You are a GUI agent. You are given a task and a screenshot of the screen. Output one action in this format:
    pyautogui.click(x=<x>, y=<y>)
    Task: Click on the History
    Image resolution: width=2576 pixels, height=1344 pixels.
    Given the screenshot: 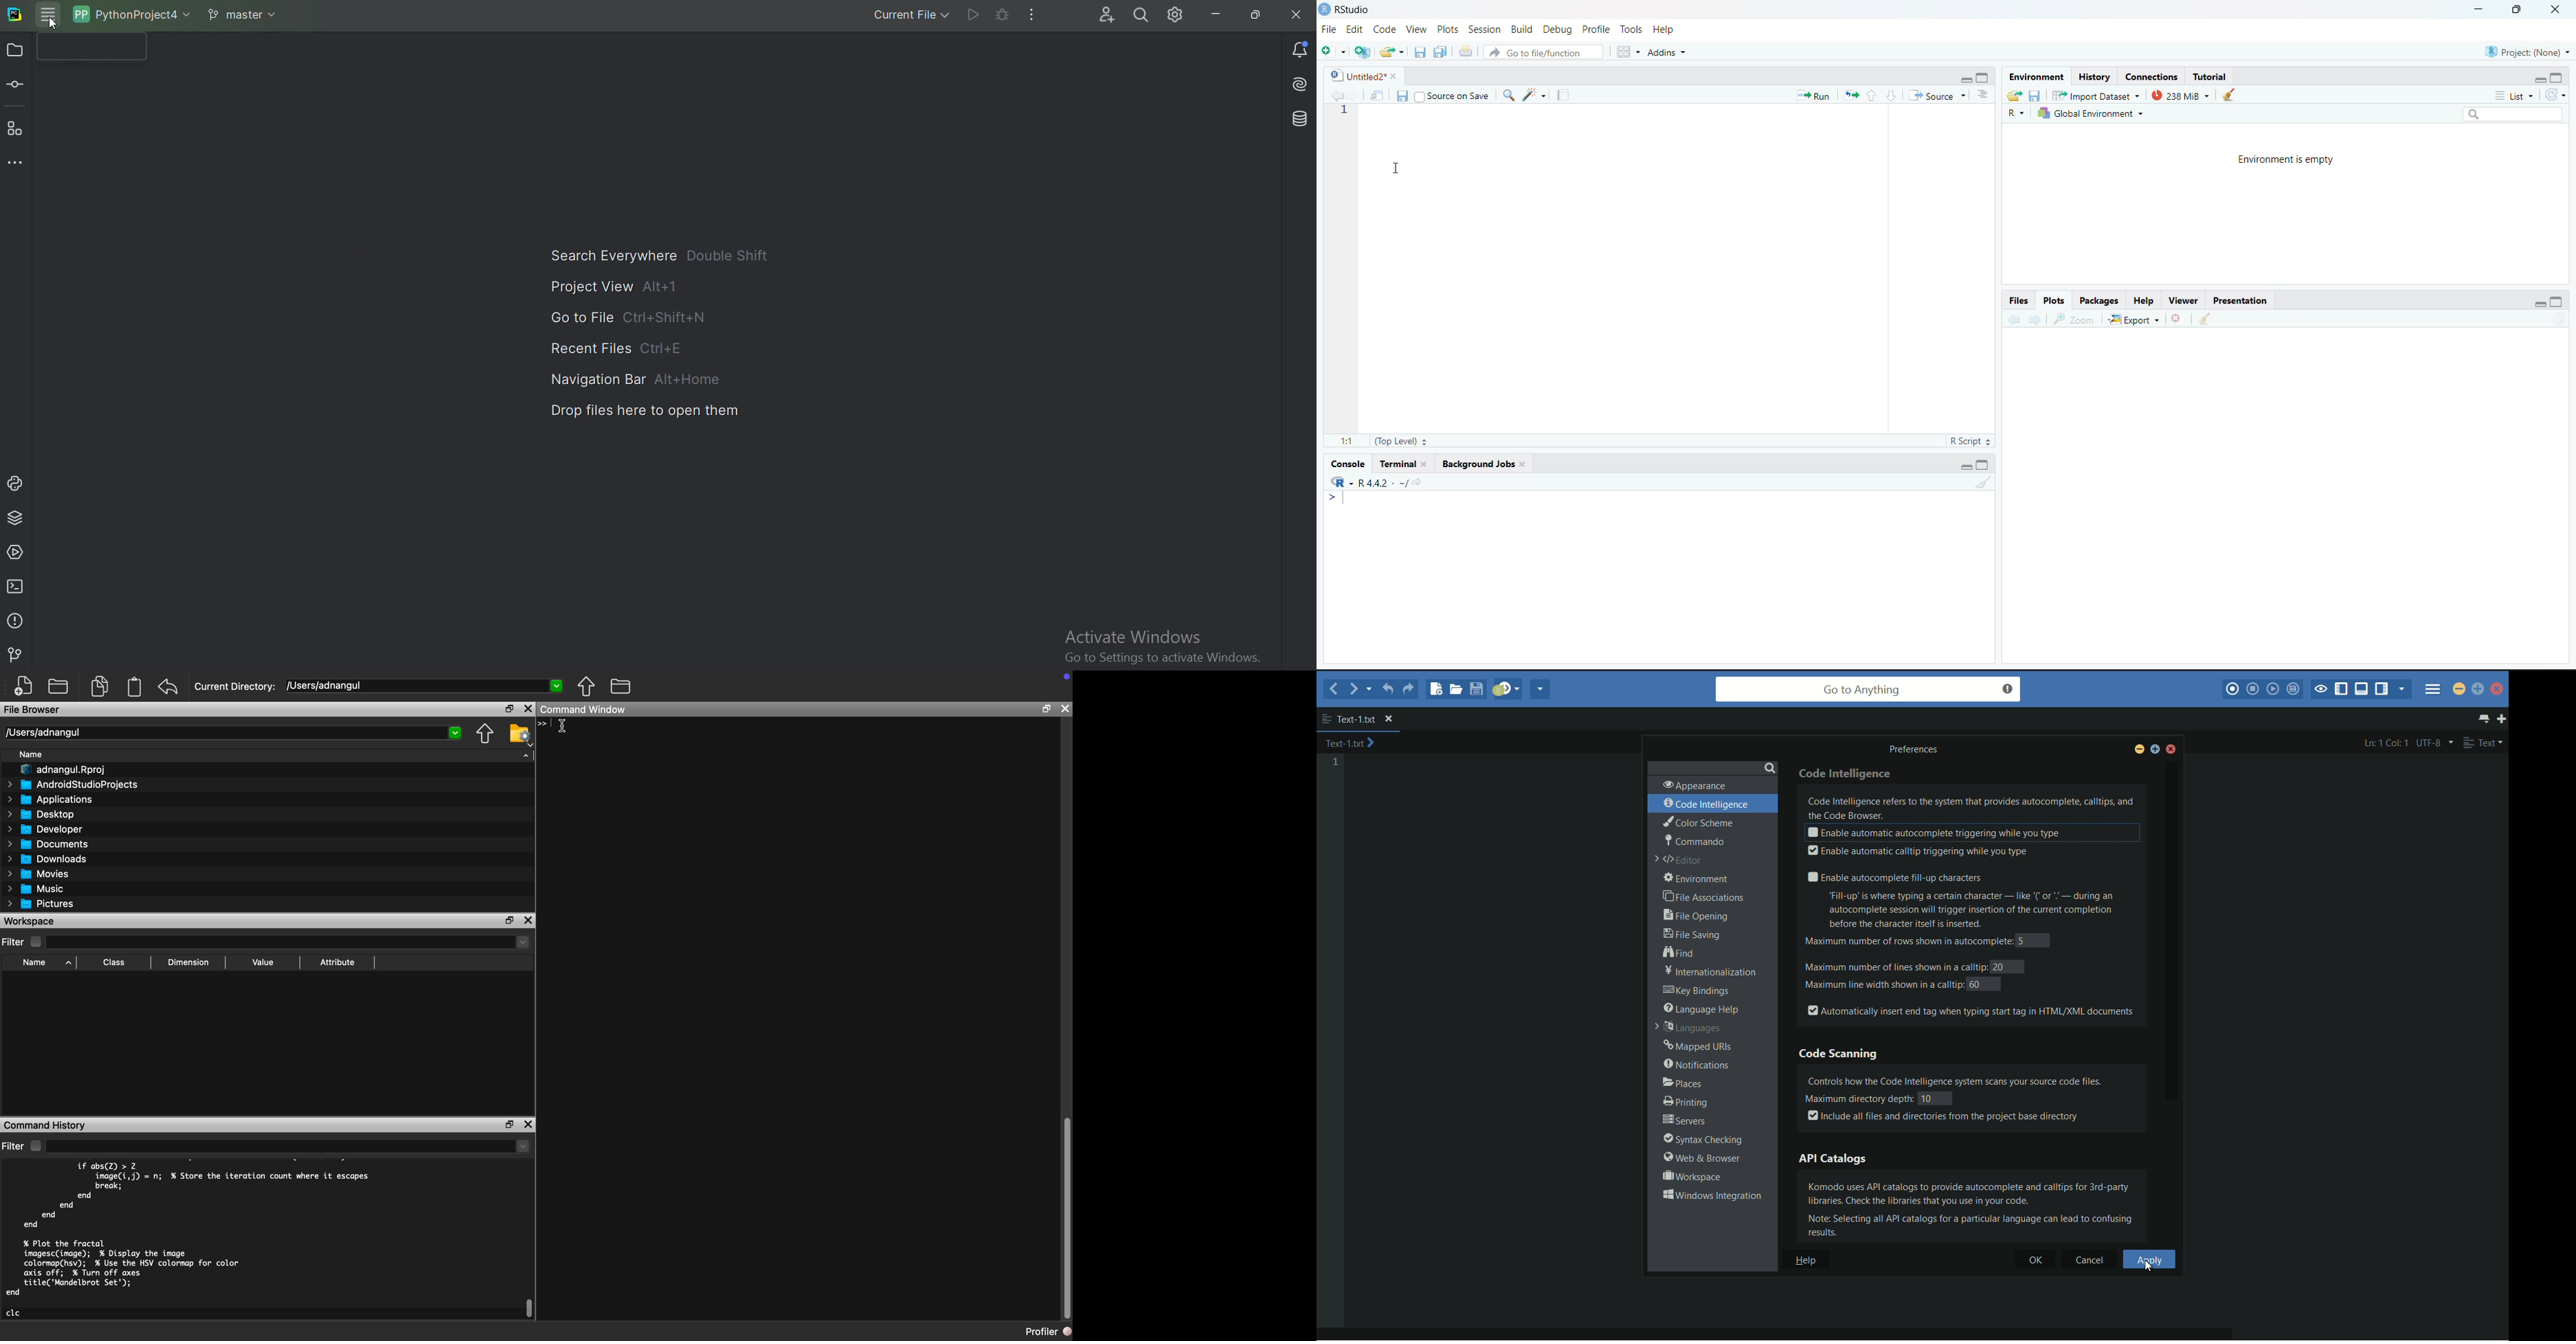 What is the action you would take?
    pyautogui.click(x=2094, y=77)
    